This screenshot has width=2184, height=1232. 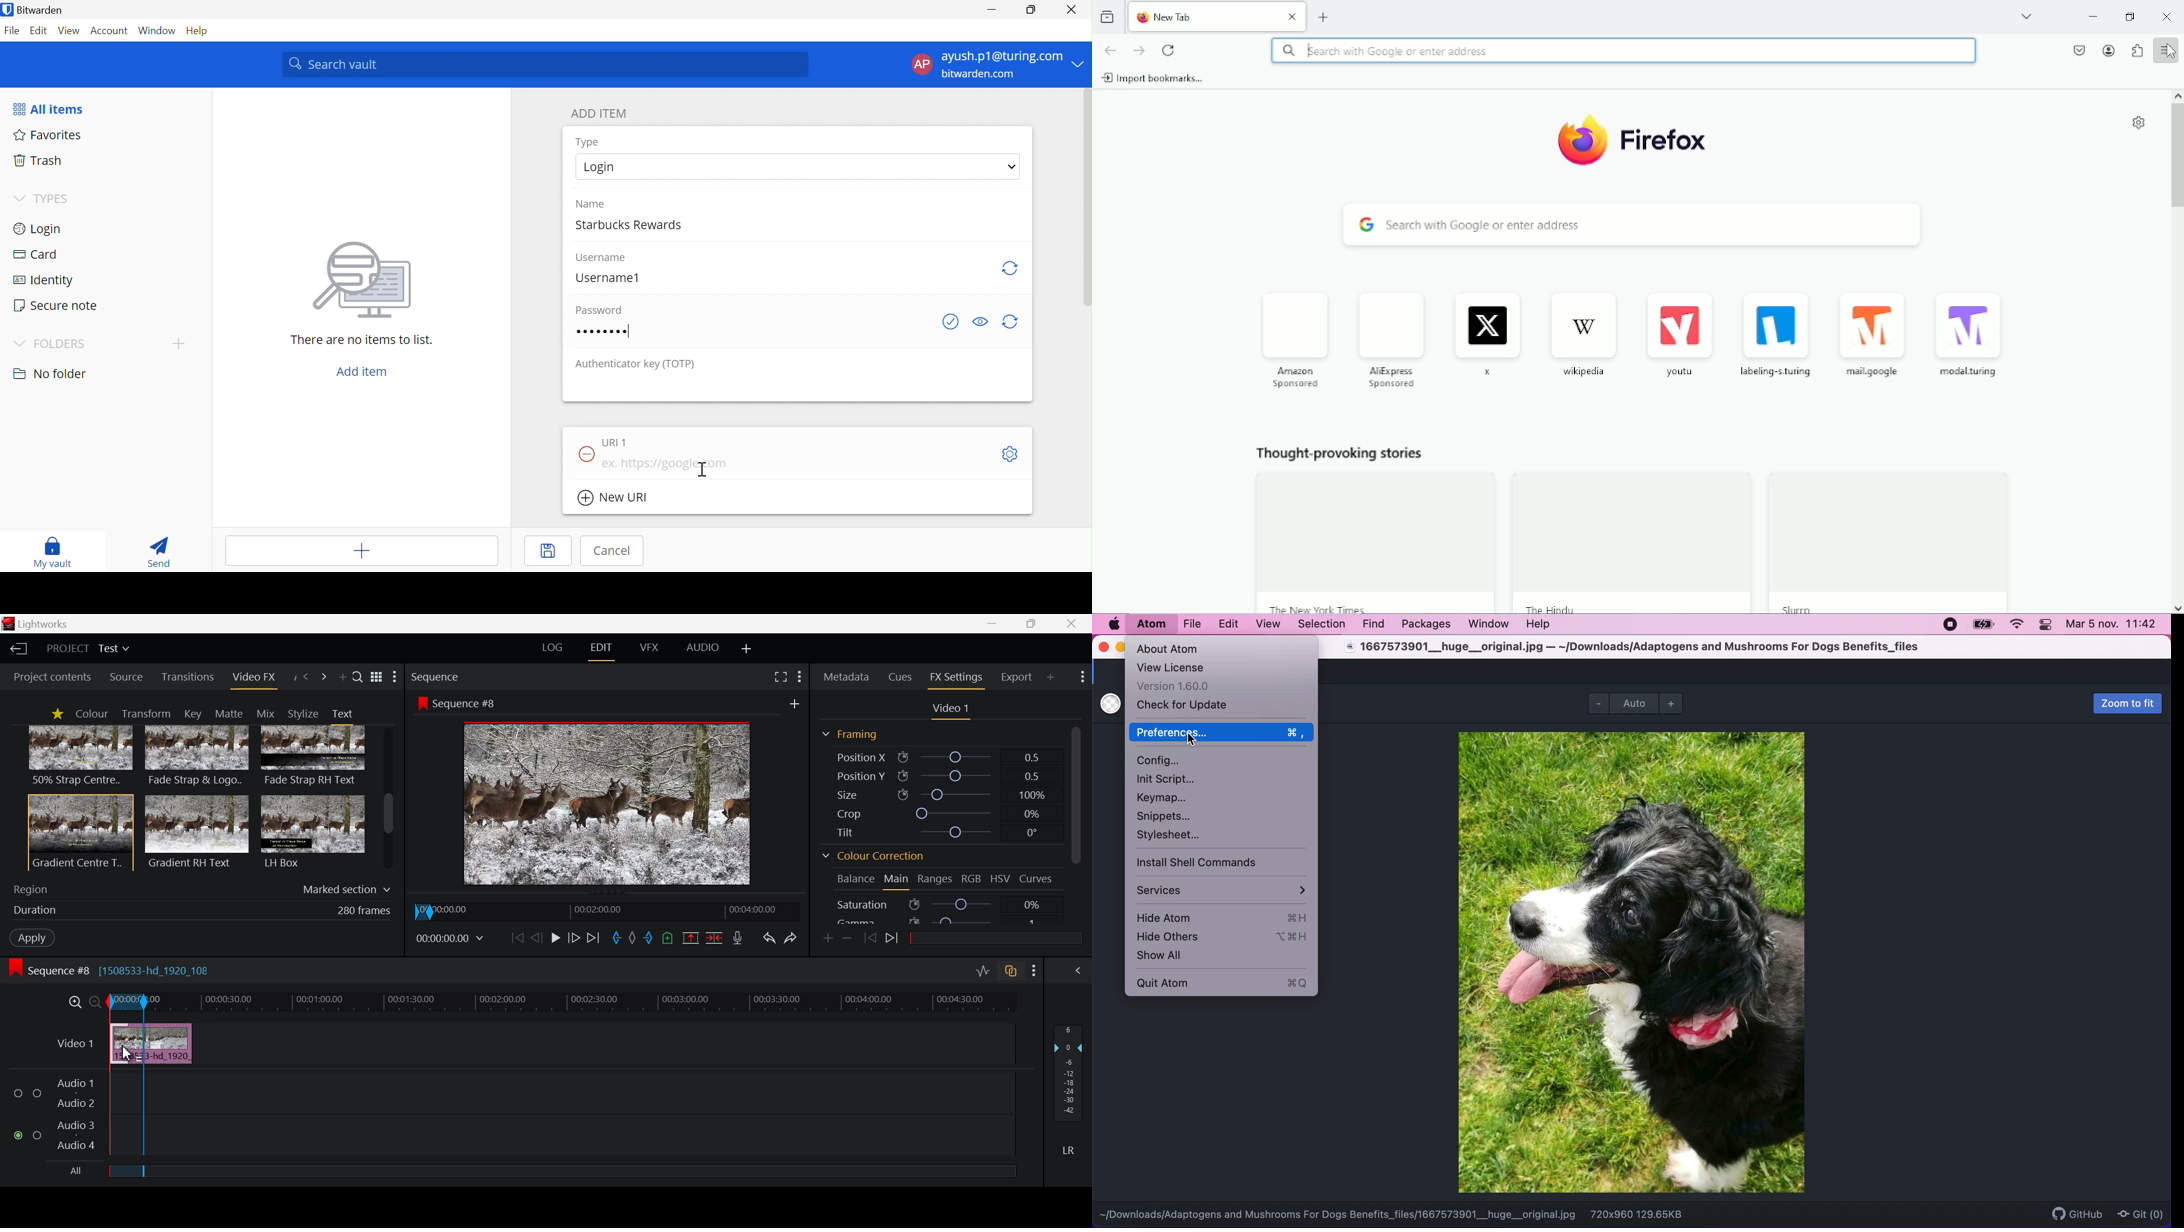 I want to click on Login, so click(x=604, y=166).